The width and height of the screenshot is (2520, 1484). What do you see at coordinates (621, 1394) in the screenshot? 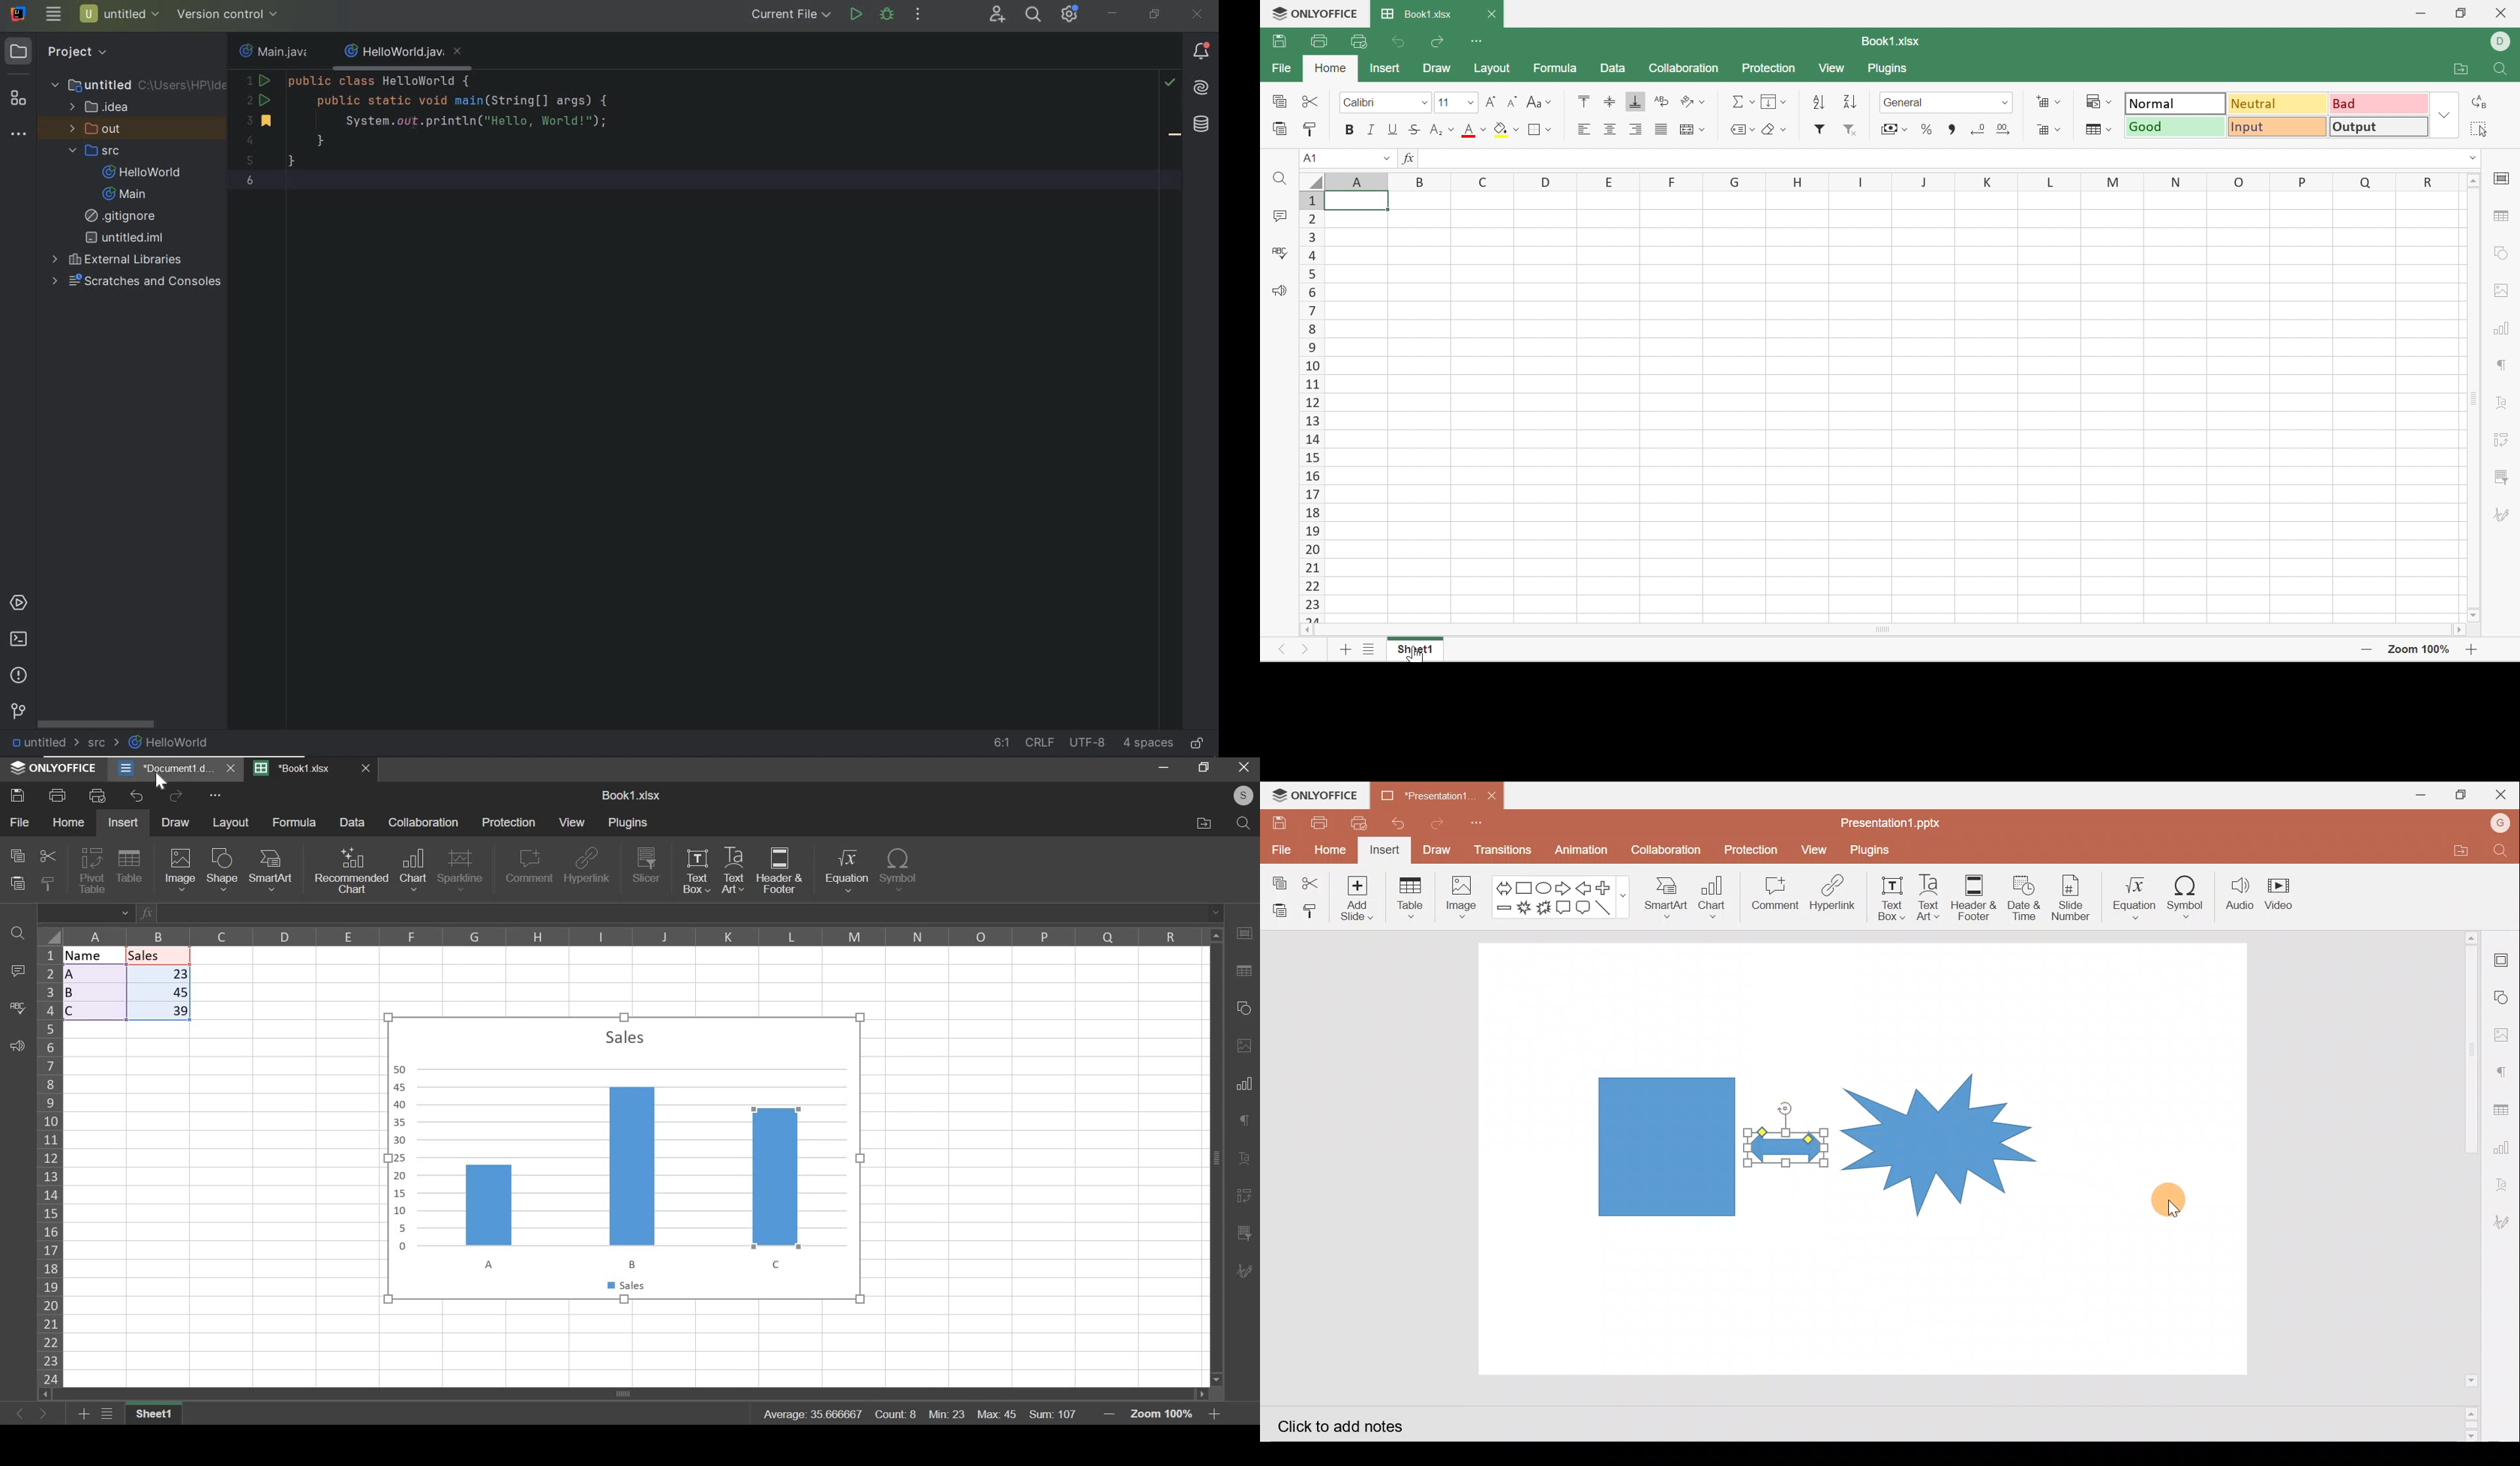
I see `Horizontal scroll bar` at bounding box center [621, 1394].